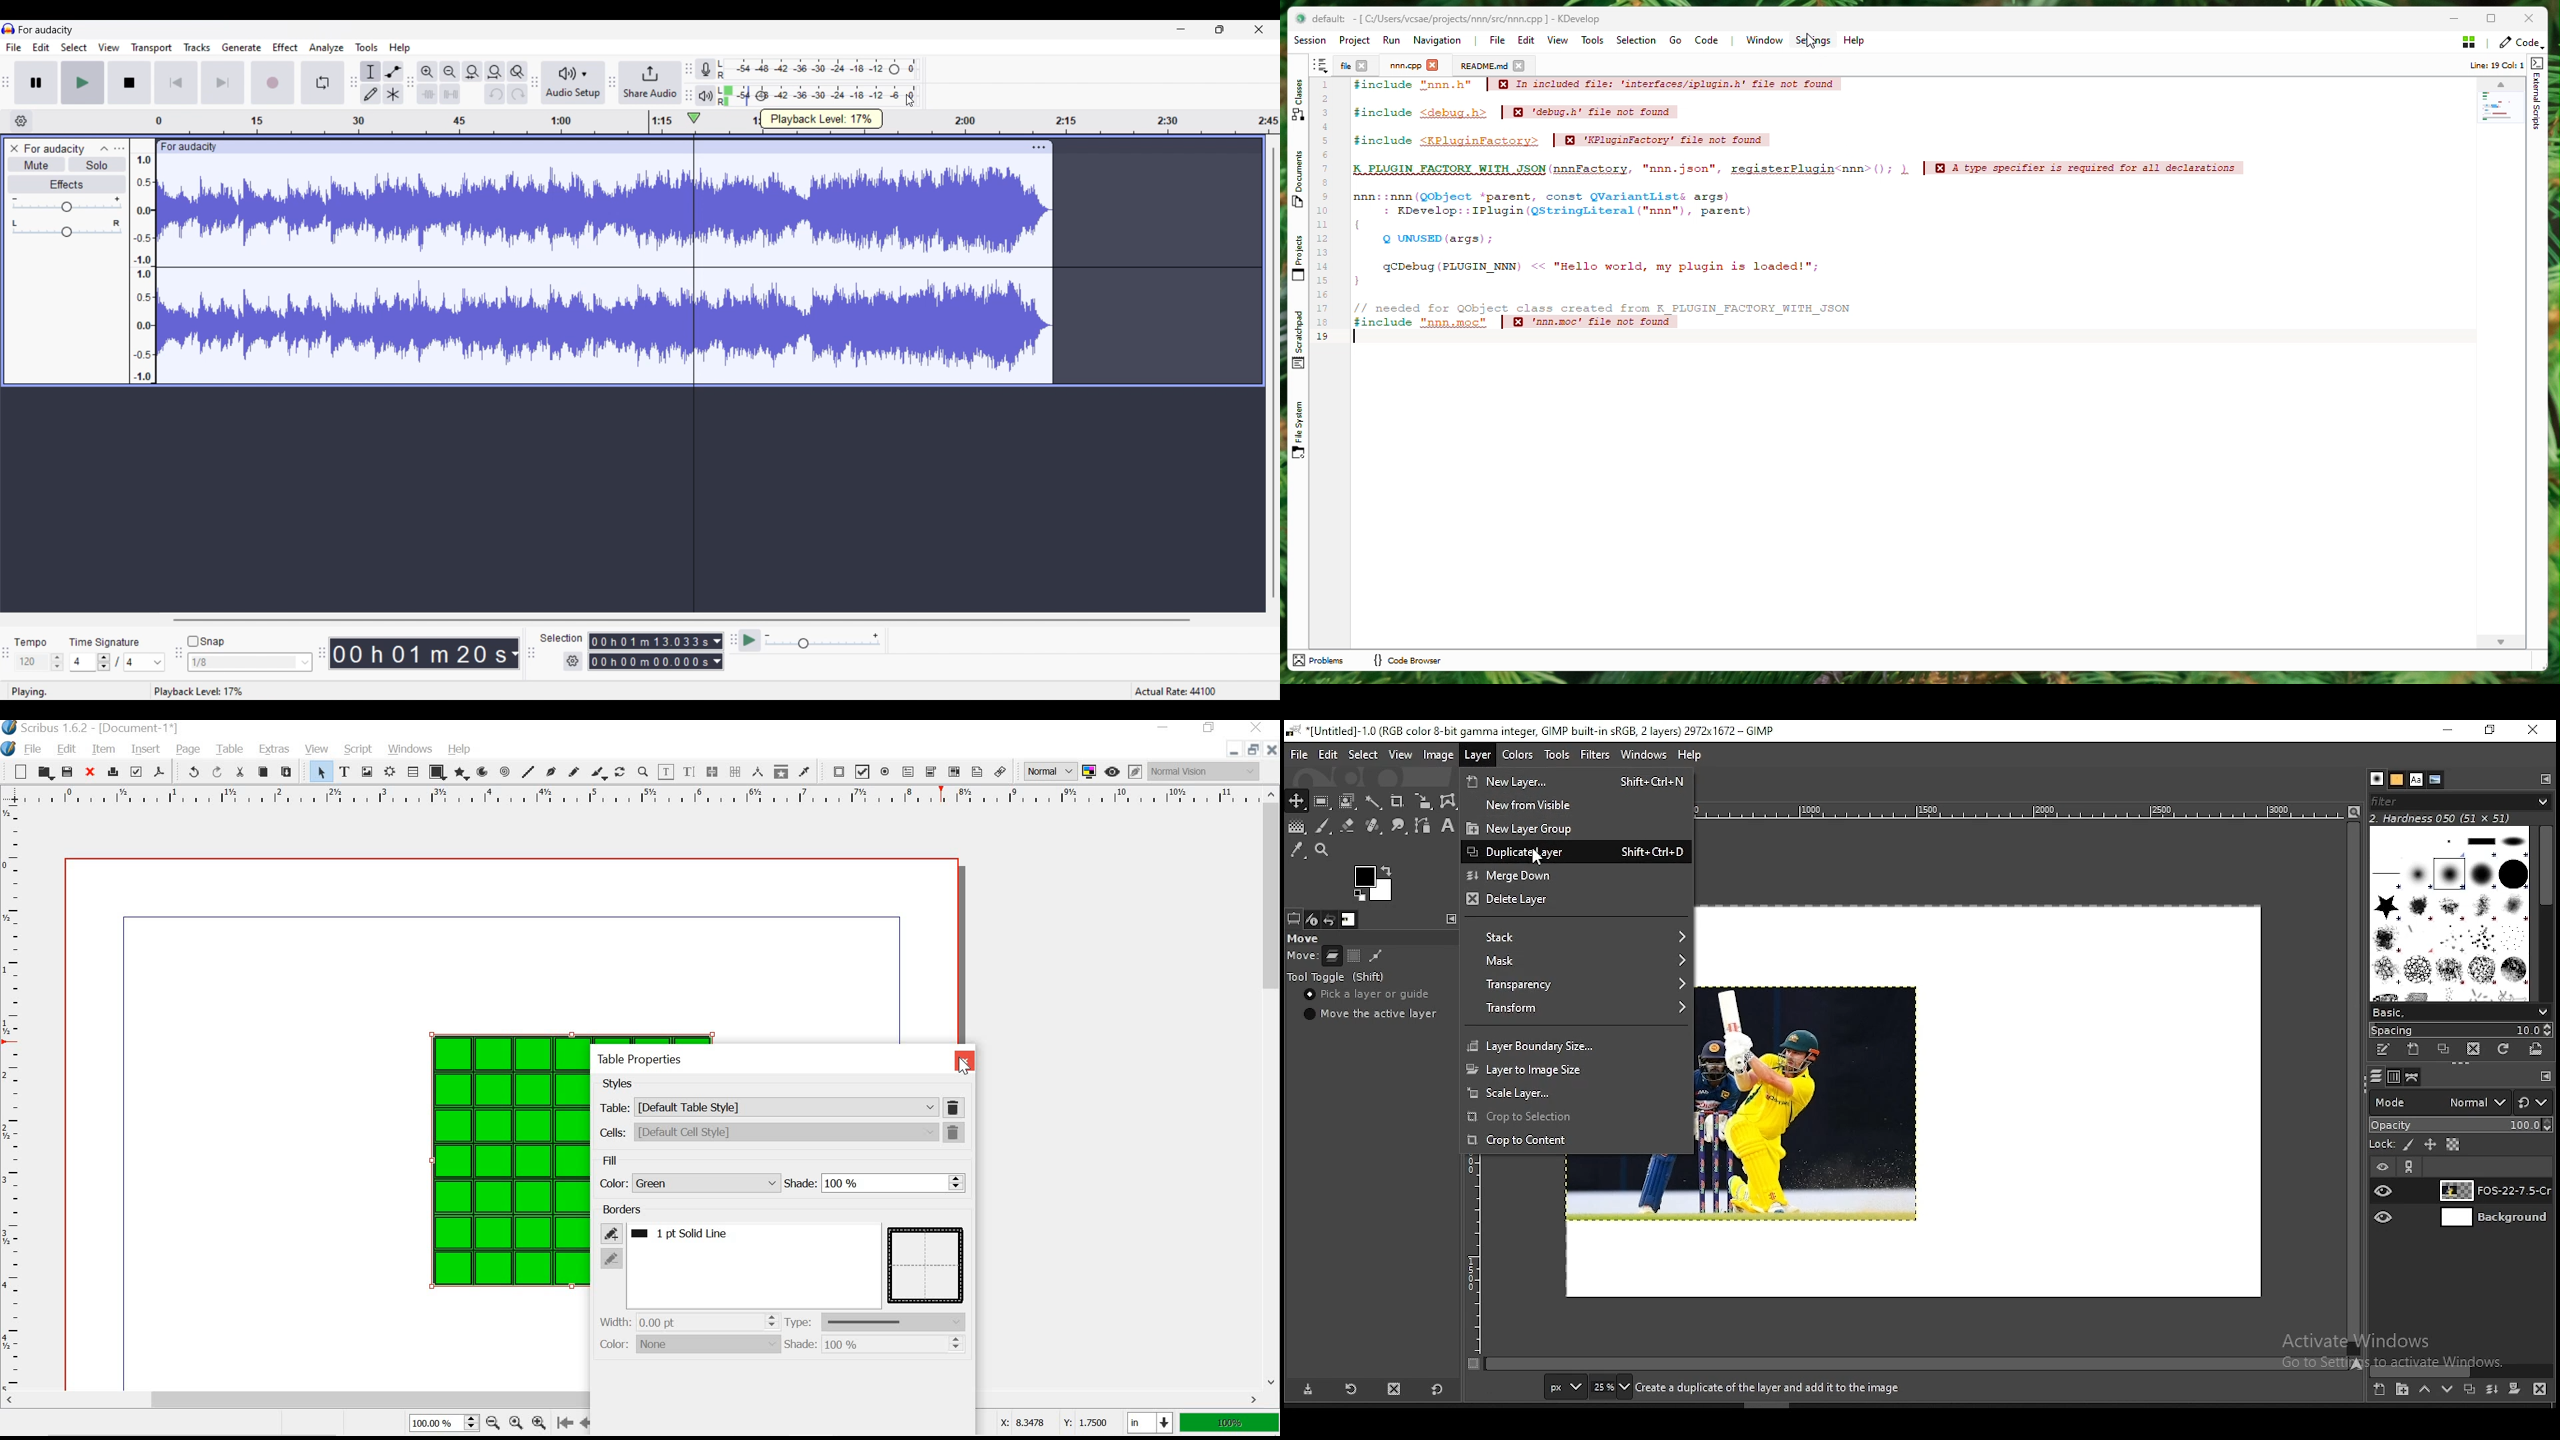  I want to click on selection, so click(561, 637).